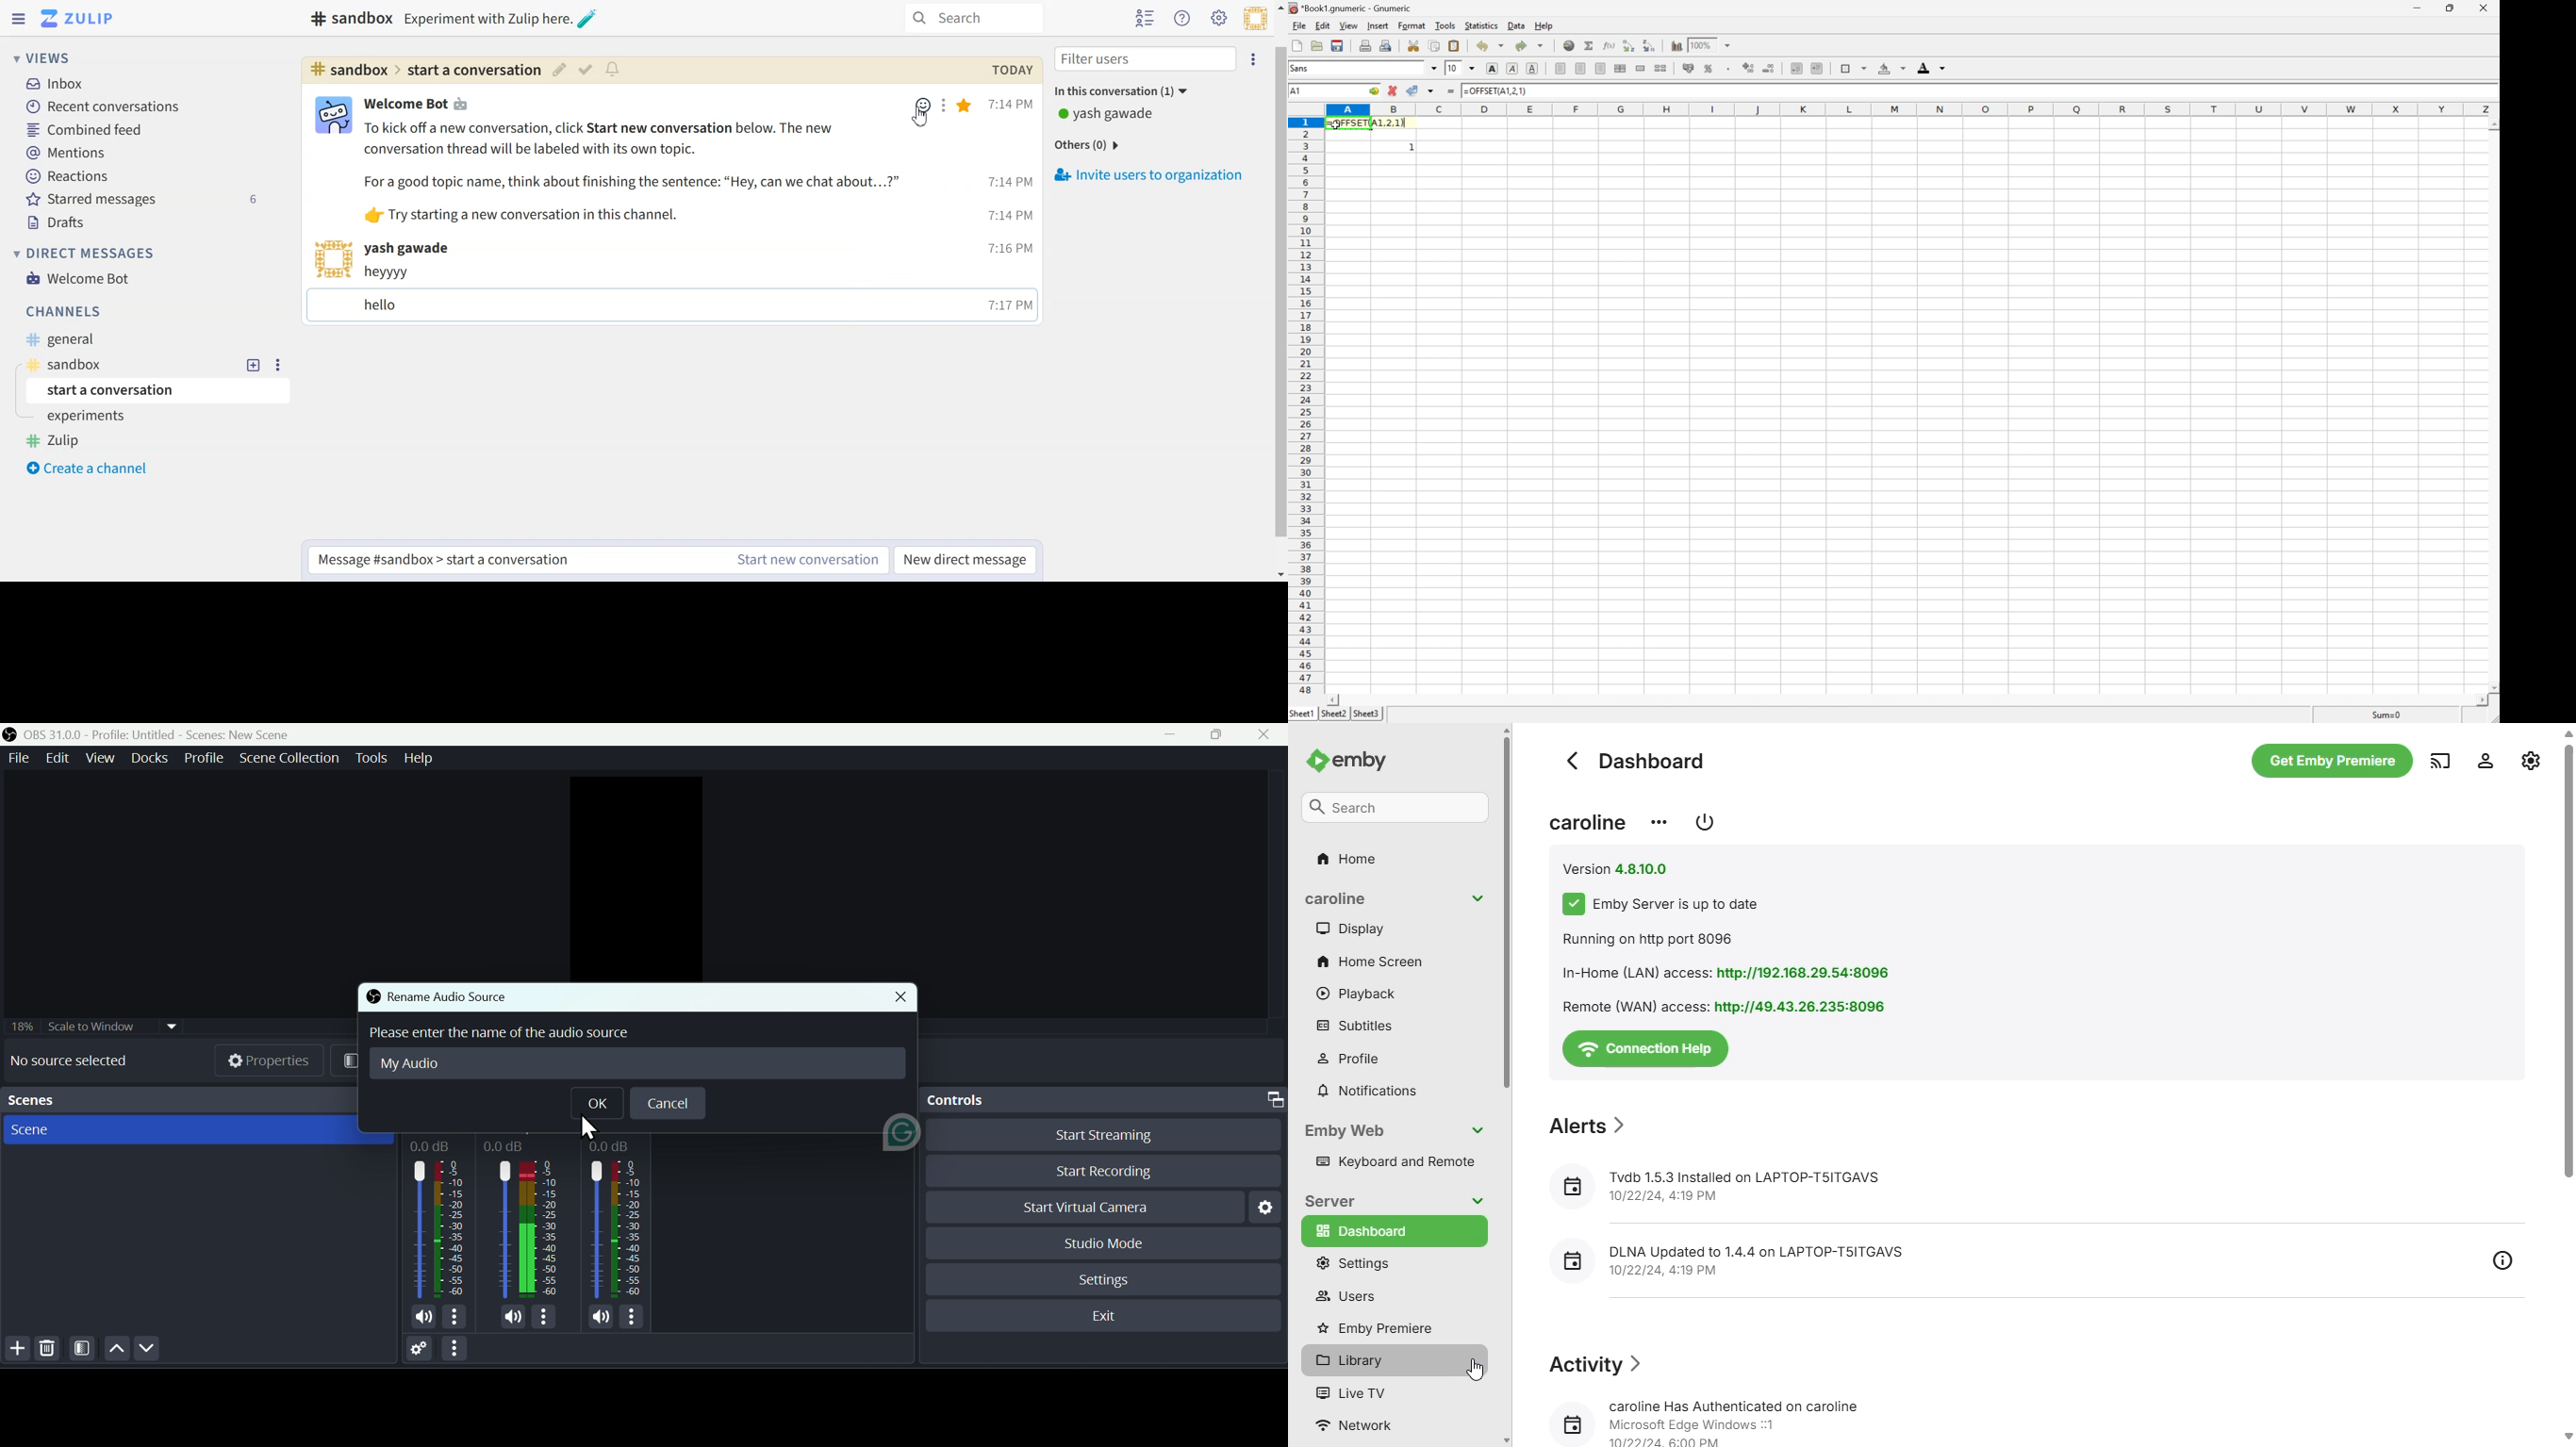  What do you see at coordinates (974, 18) in the screenshot?
I see `Search` at bounding box center [974, 18].